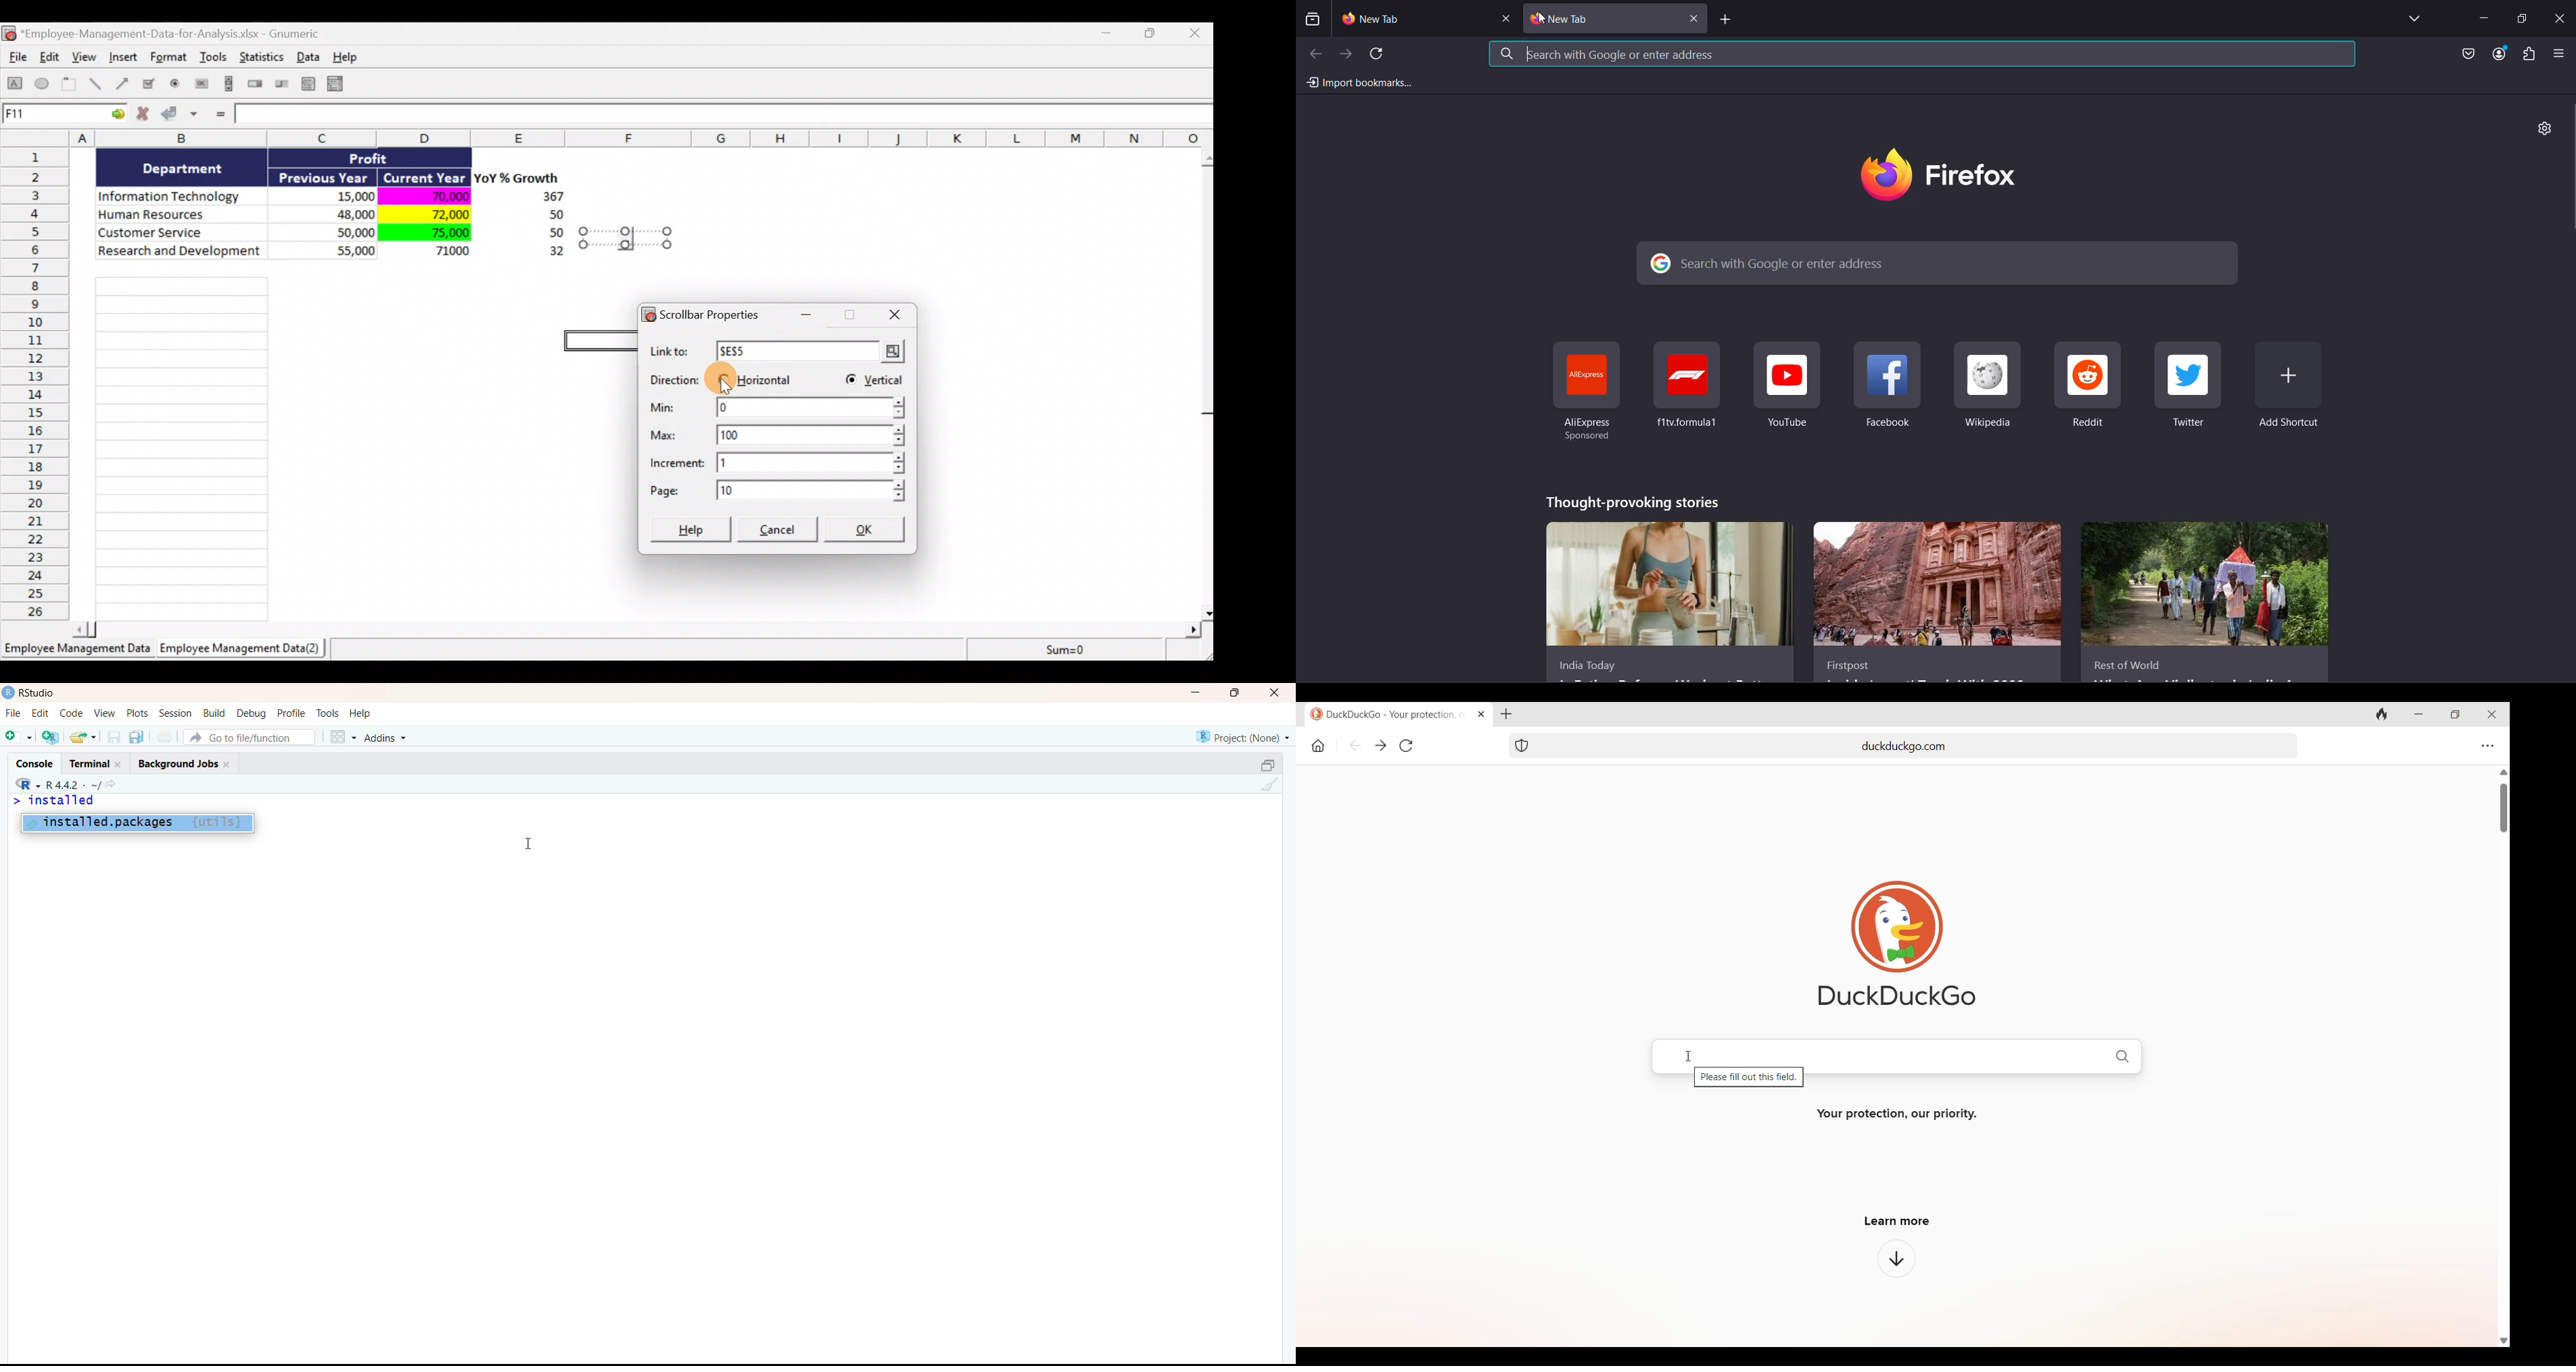 The width and height of the screenshot is (2576, 1372). What do you see at coordinates (775, 490) in the screenshot?
I see `Page` at bounding box center [775, 490].